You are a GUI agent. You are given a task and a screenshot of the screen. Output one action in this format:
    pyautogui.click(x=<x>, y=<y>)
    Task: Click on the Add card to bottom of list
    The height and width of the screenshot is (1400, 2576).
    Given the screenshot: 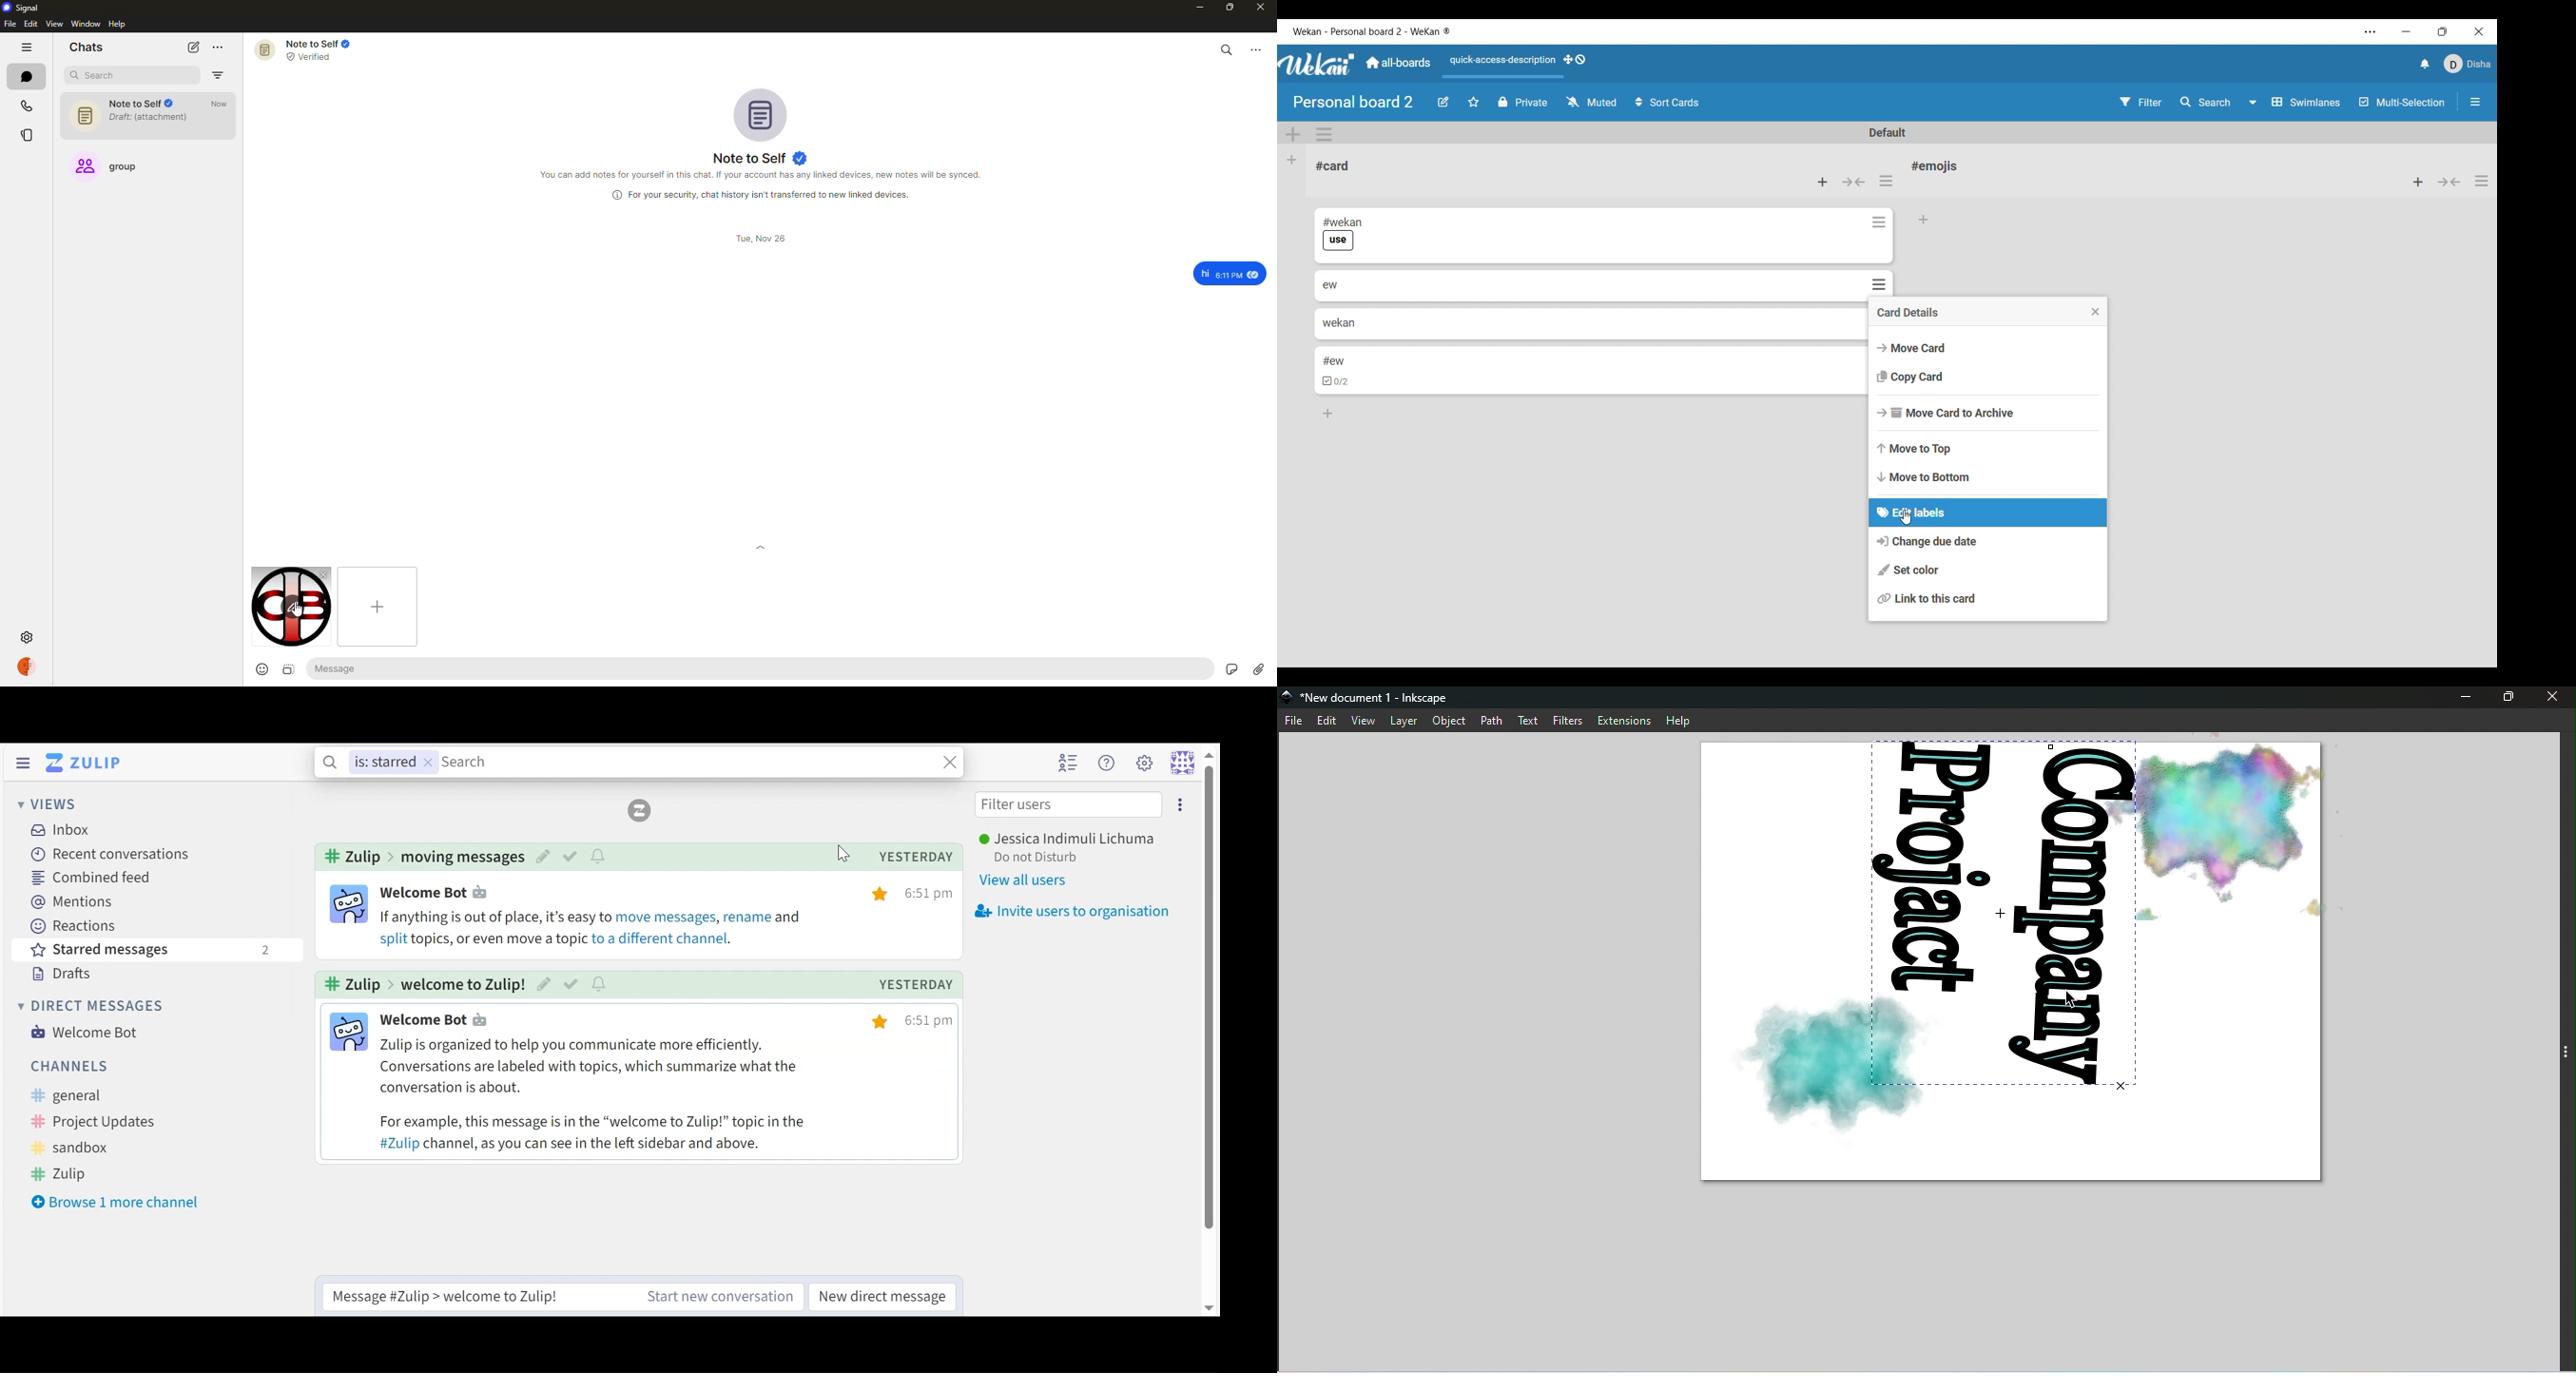 What is the action you would take?
    pyautogui.click(x=1327, y=413)
    